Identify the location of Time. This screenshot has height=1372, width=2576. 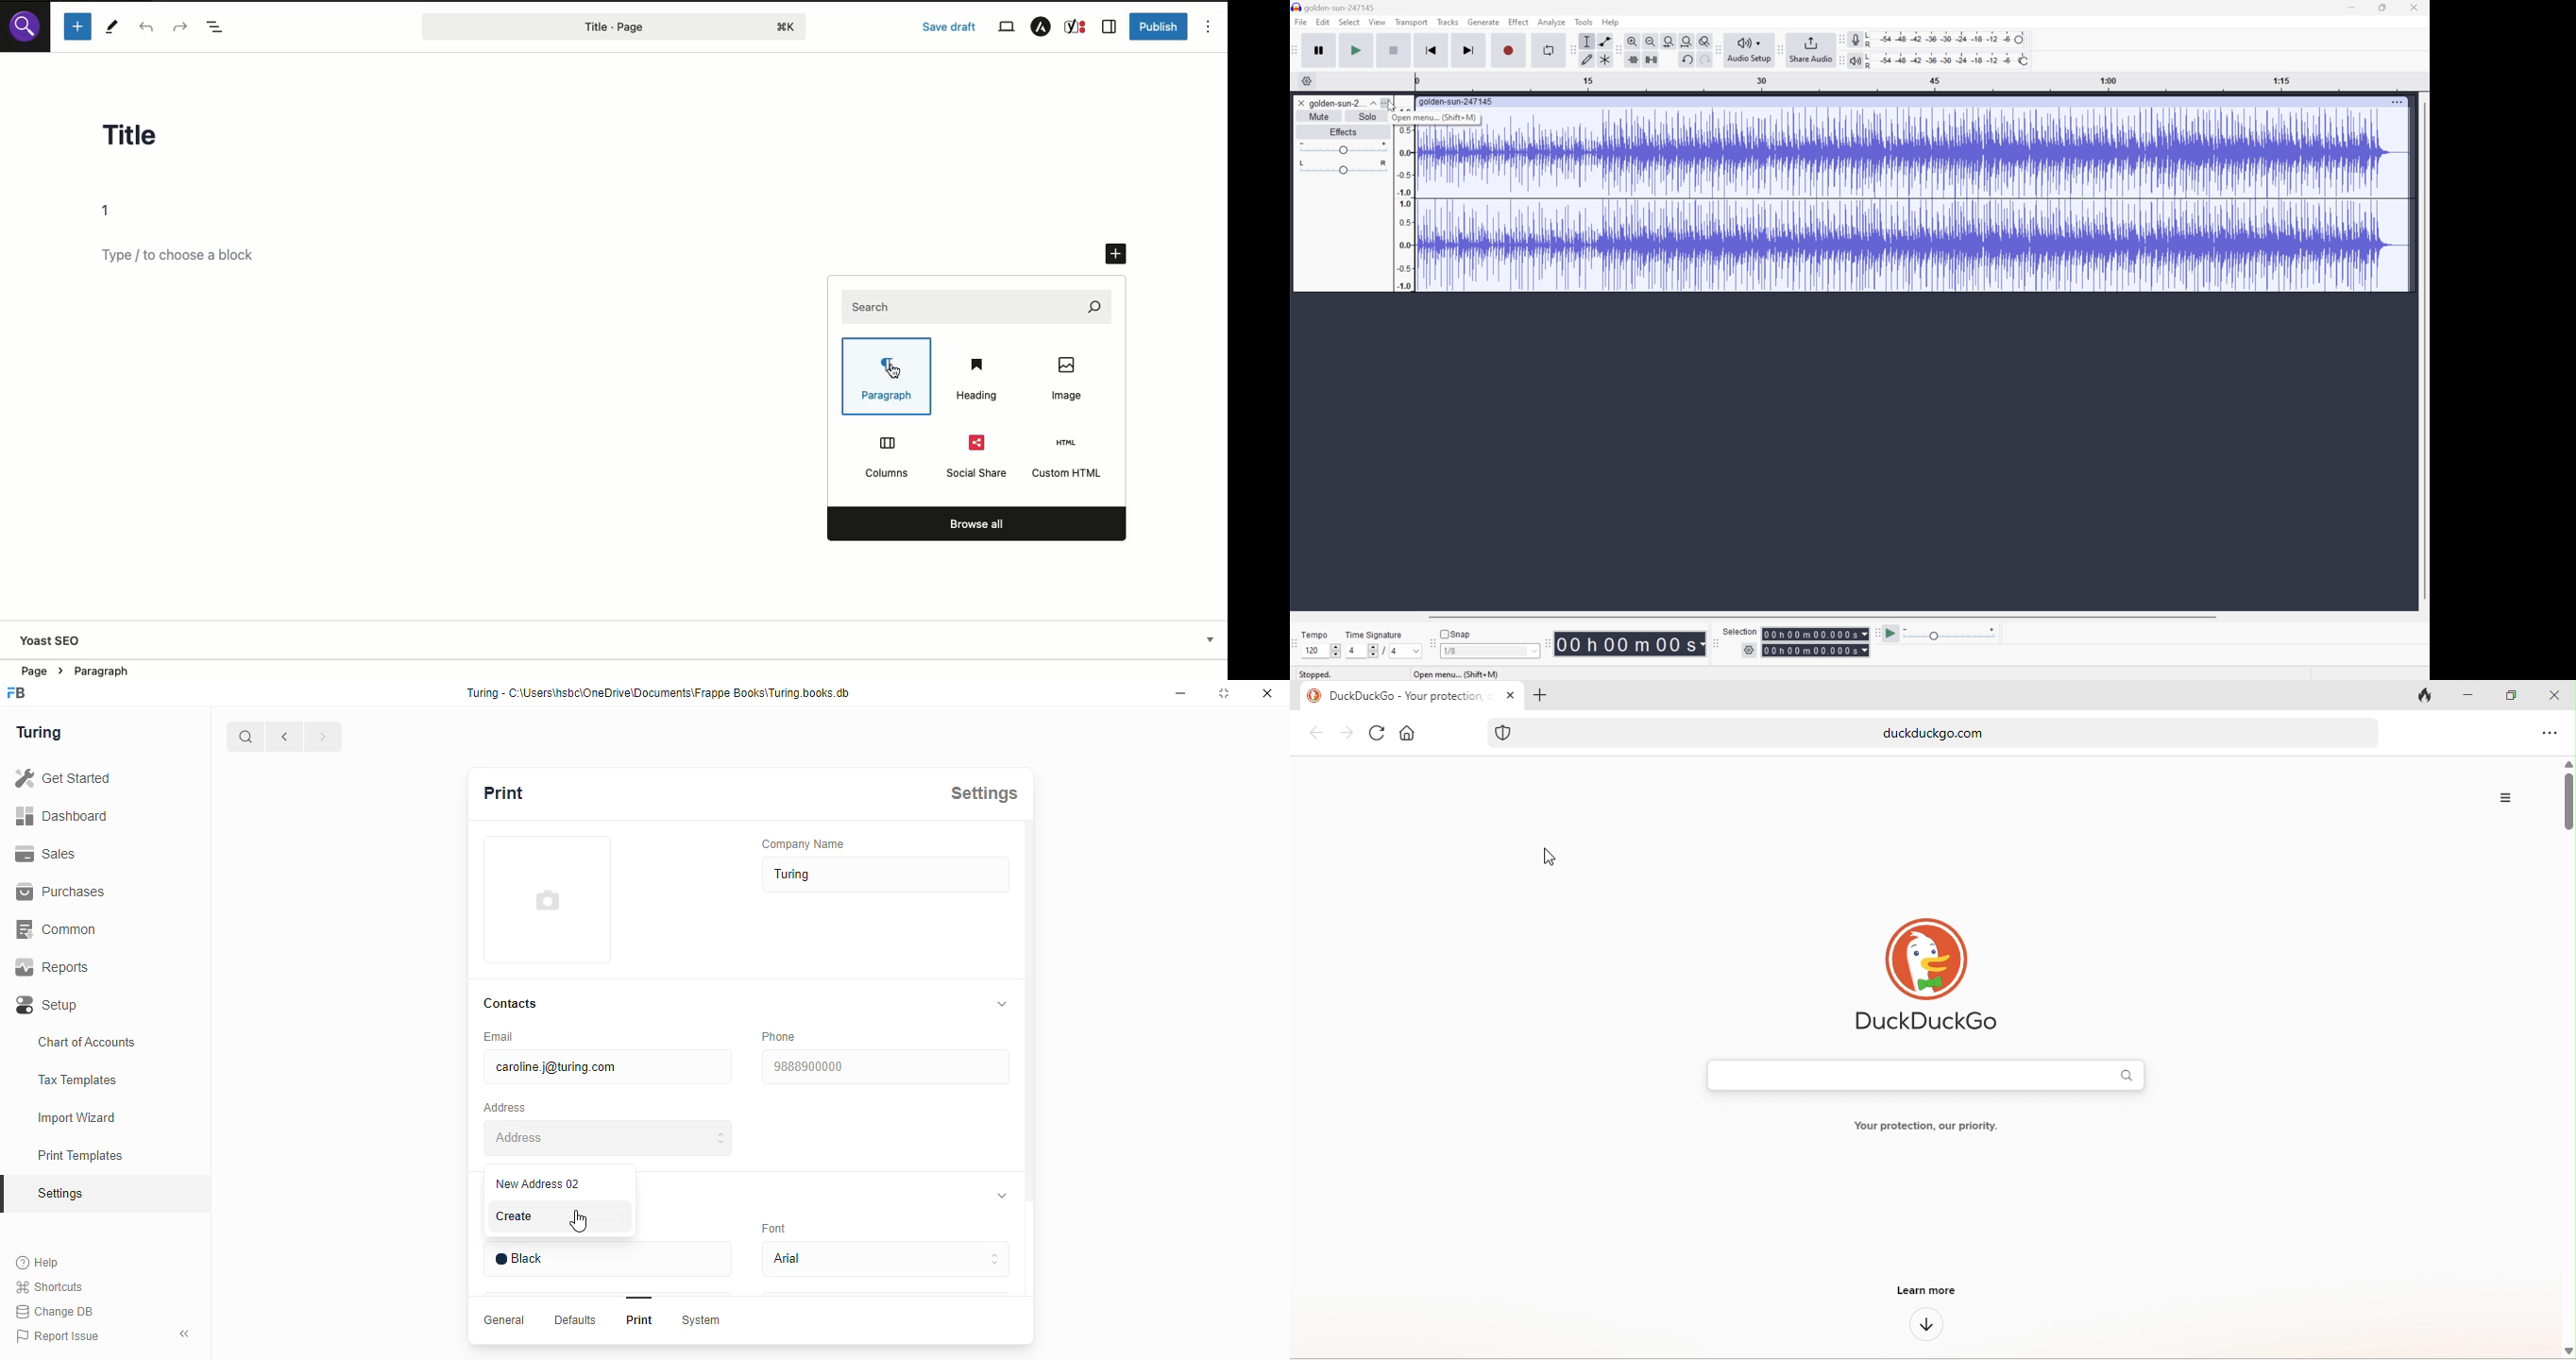
(1630, 644).